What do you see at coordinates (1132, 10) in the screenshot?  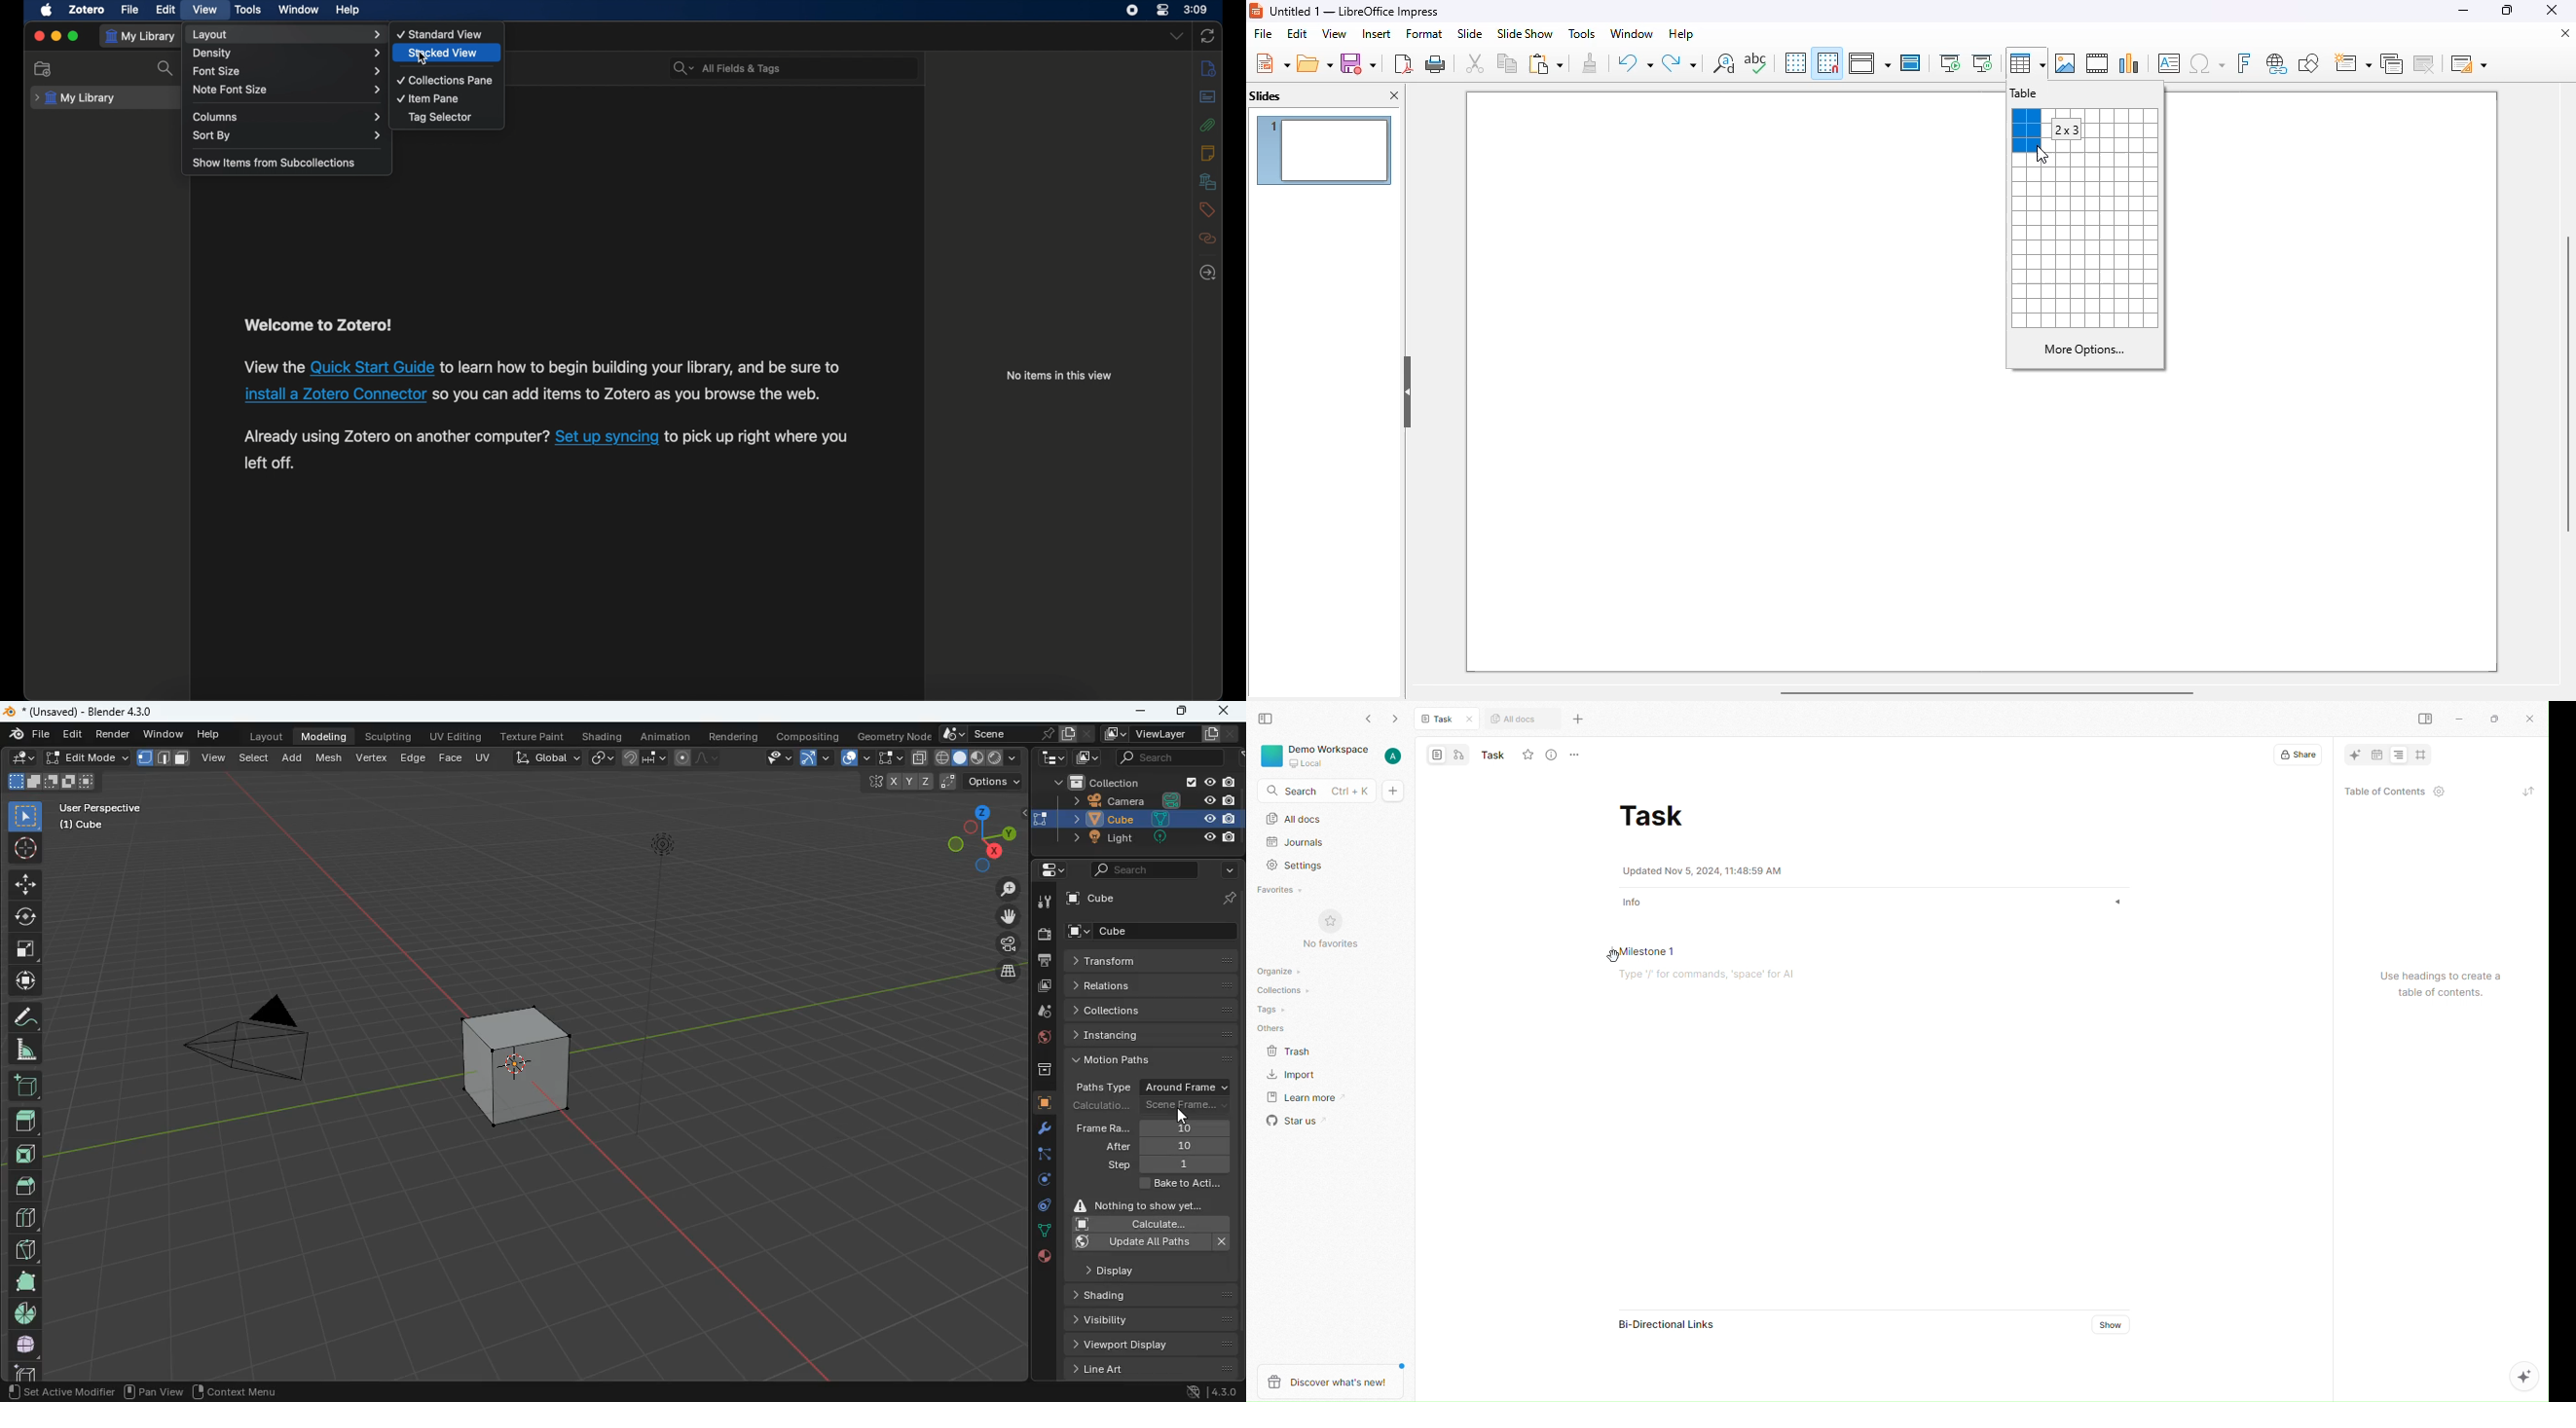 I see `screen recorder icon` at bounding box center [1132, 10].